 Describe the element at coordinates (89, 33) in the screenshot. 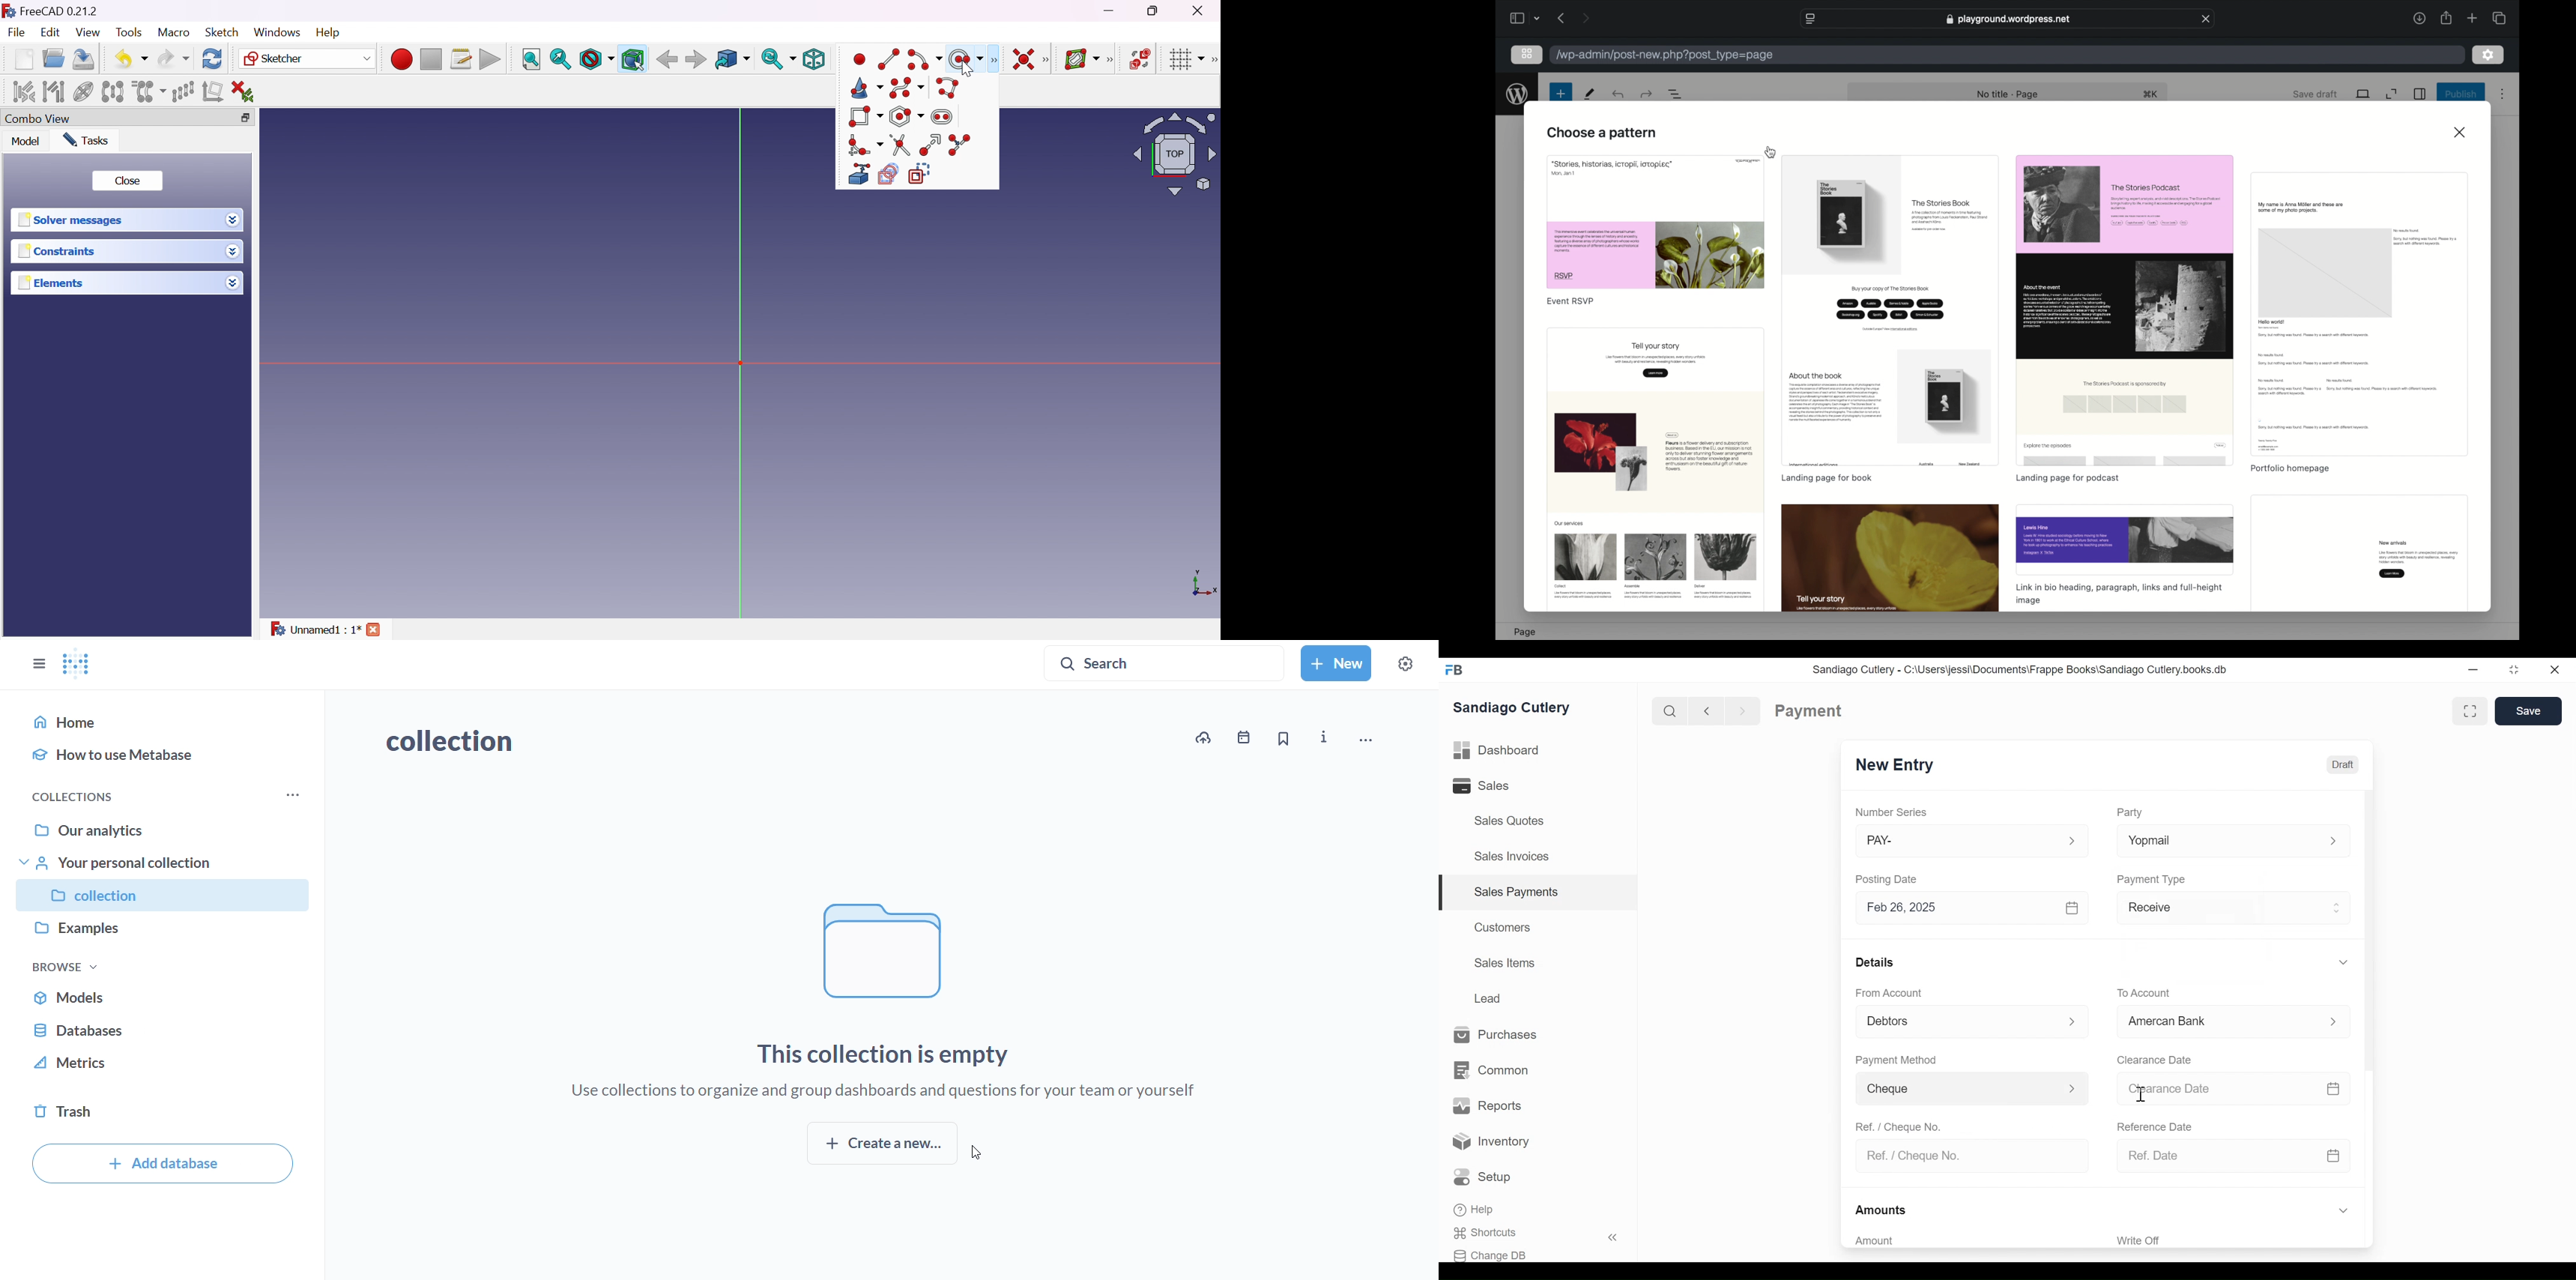

I see `View` at that location.